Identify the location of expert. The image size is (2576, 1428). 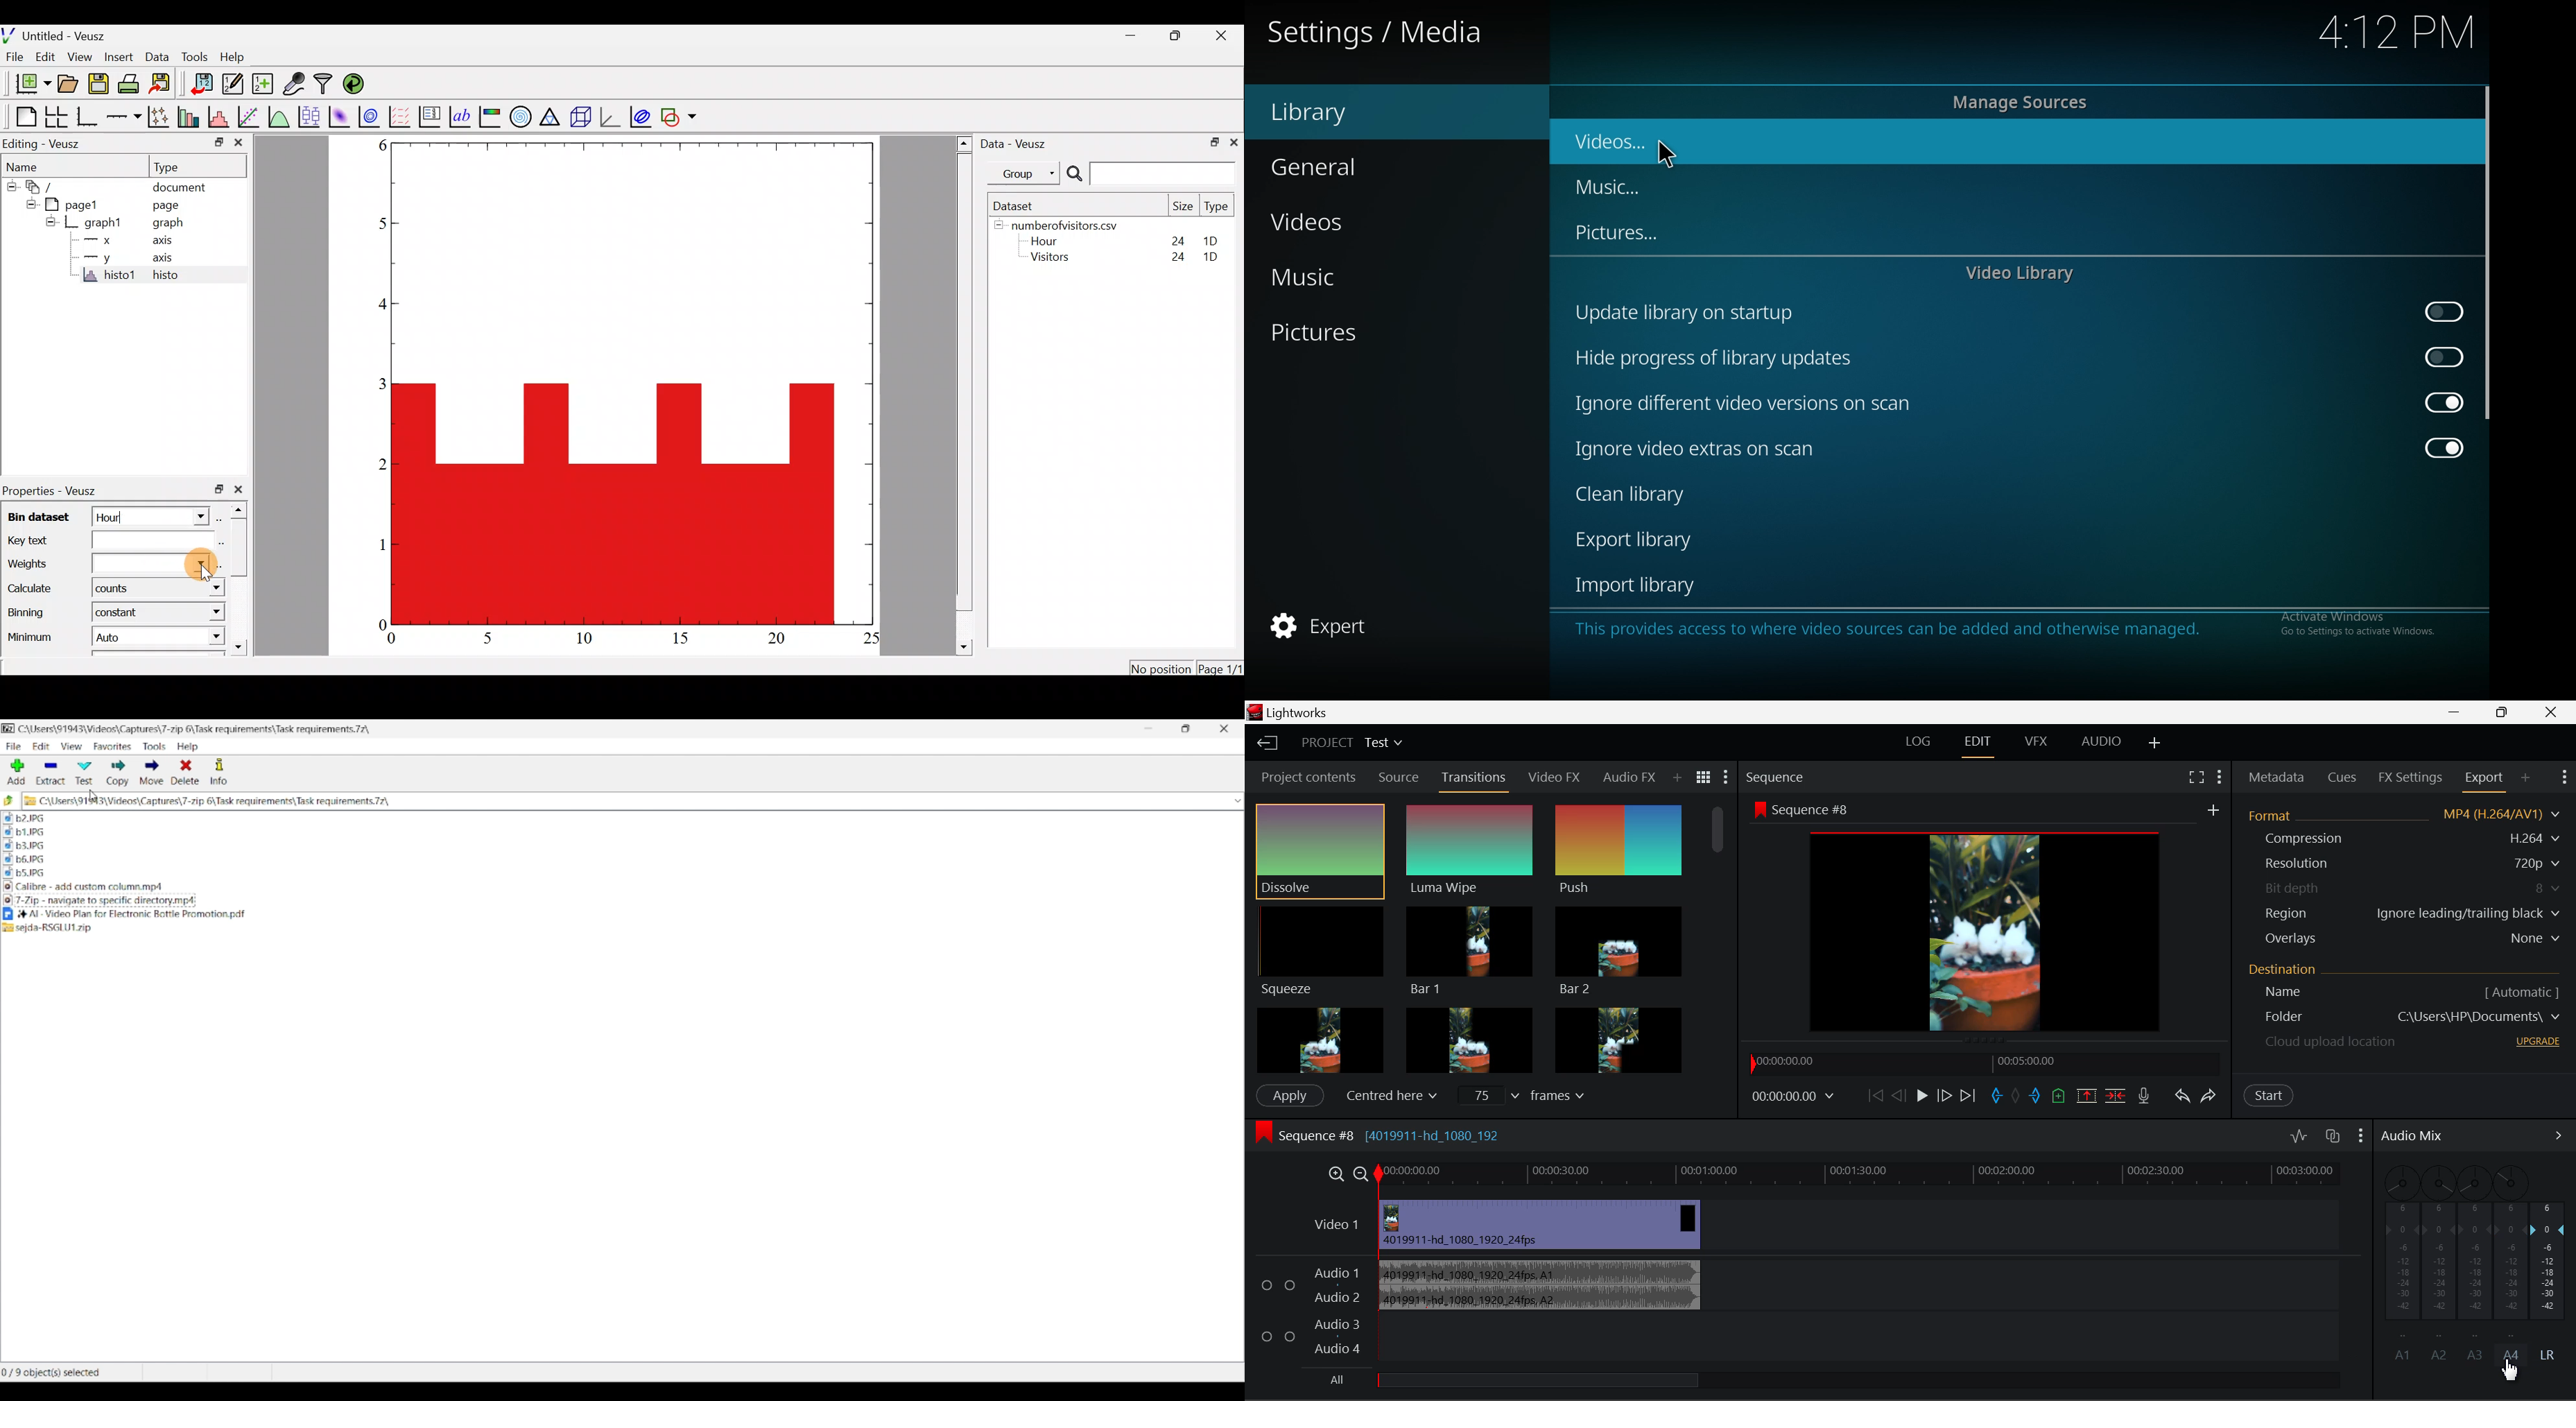
(1337, 627).